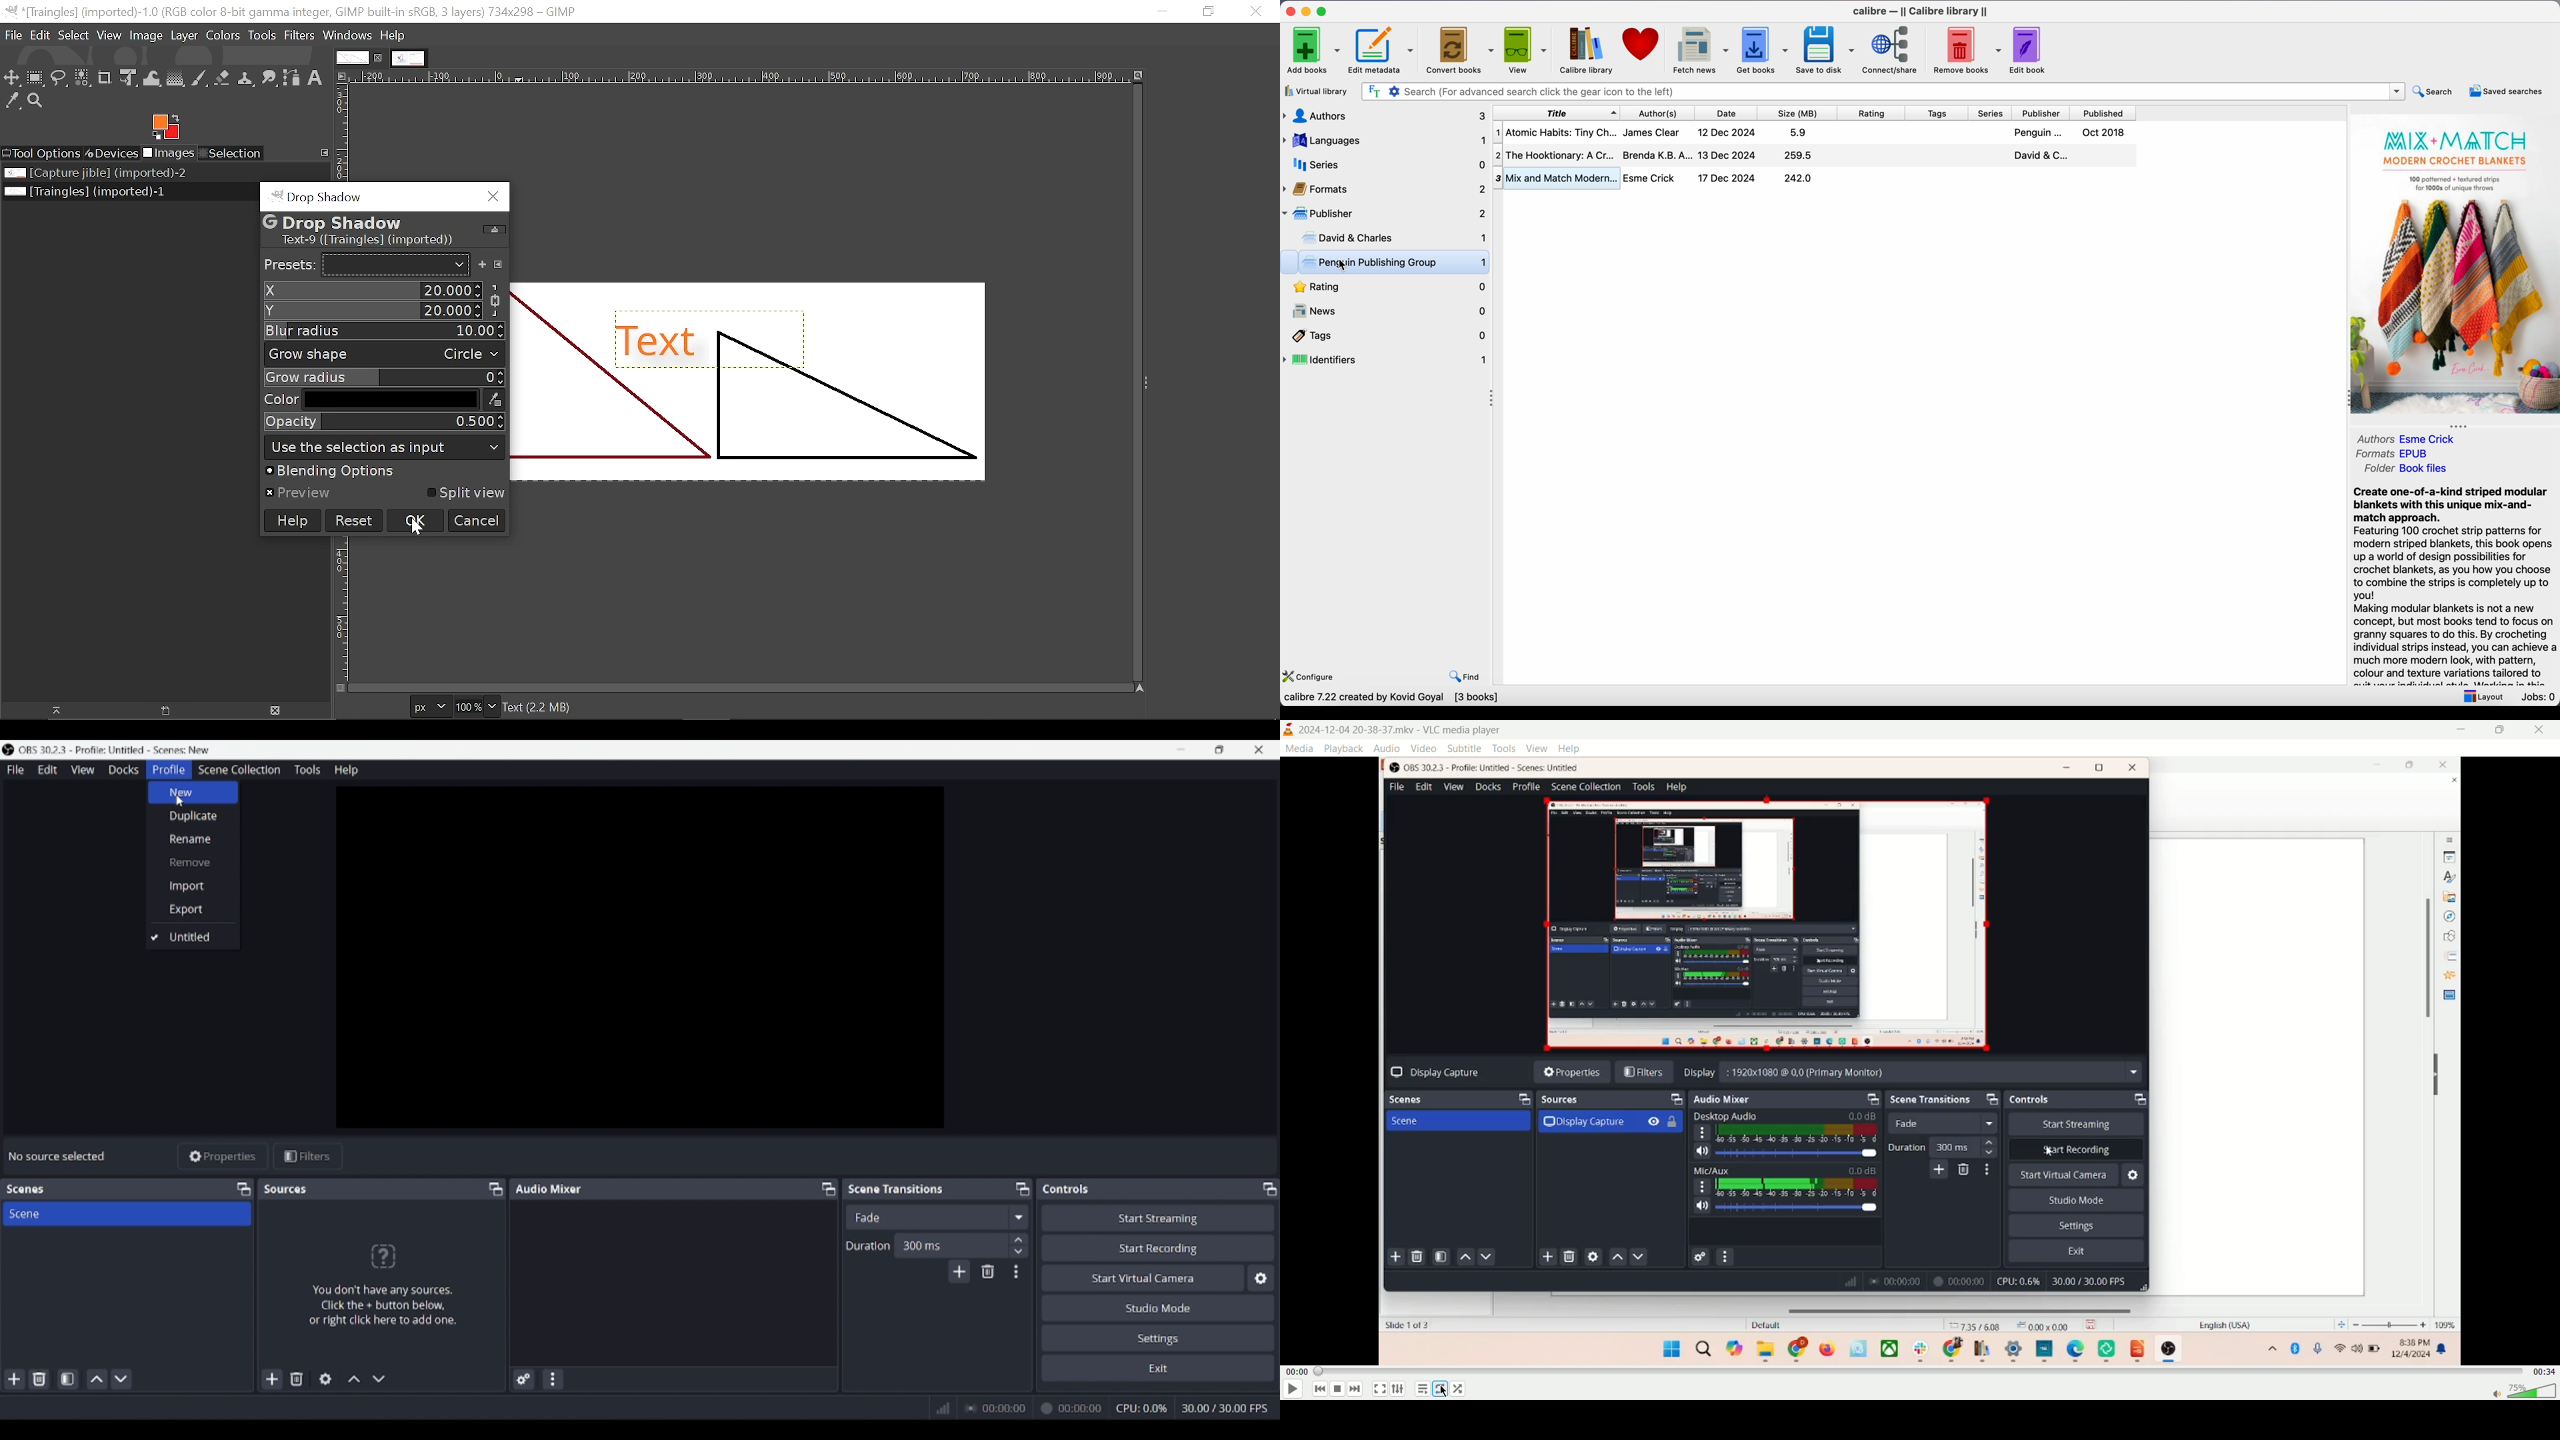  What do you see at coordinates (1458, 1388) in the screenshot?
I see `random` at bounding box center [1458, 1388].